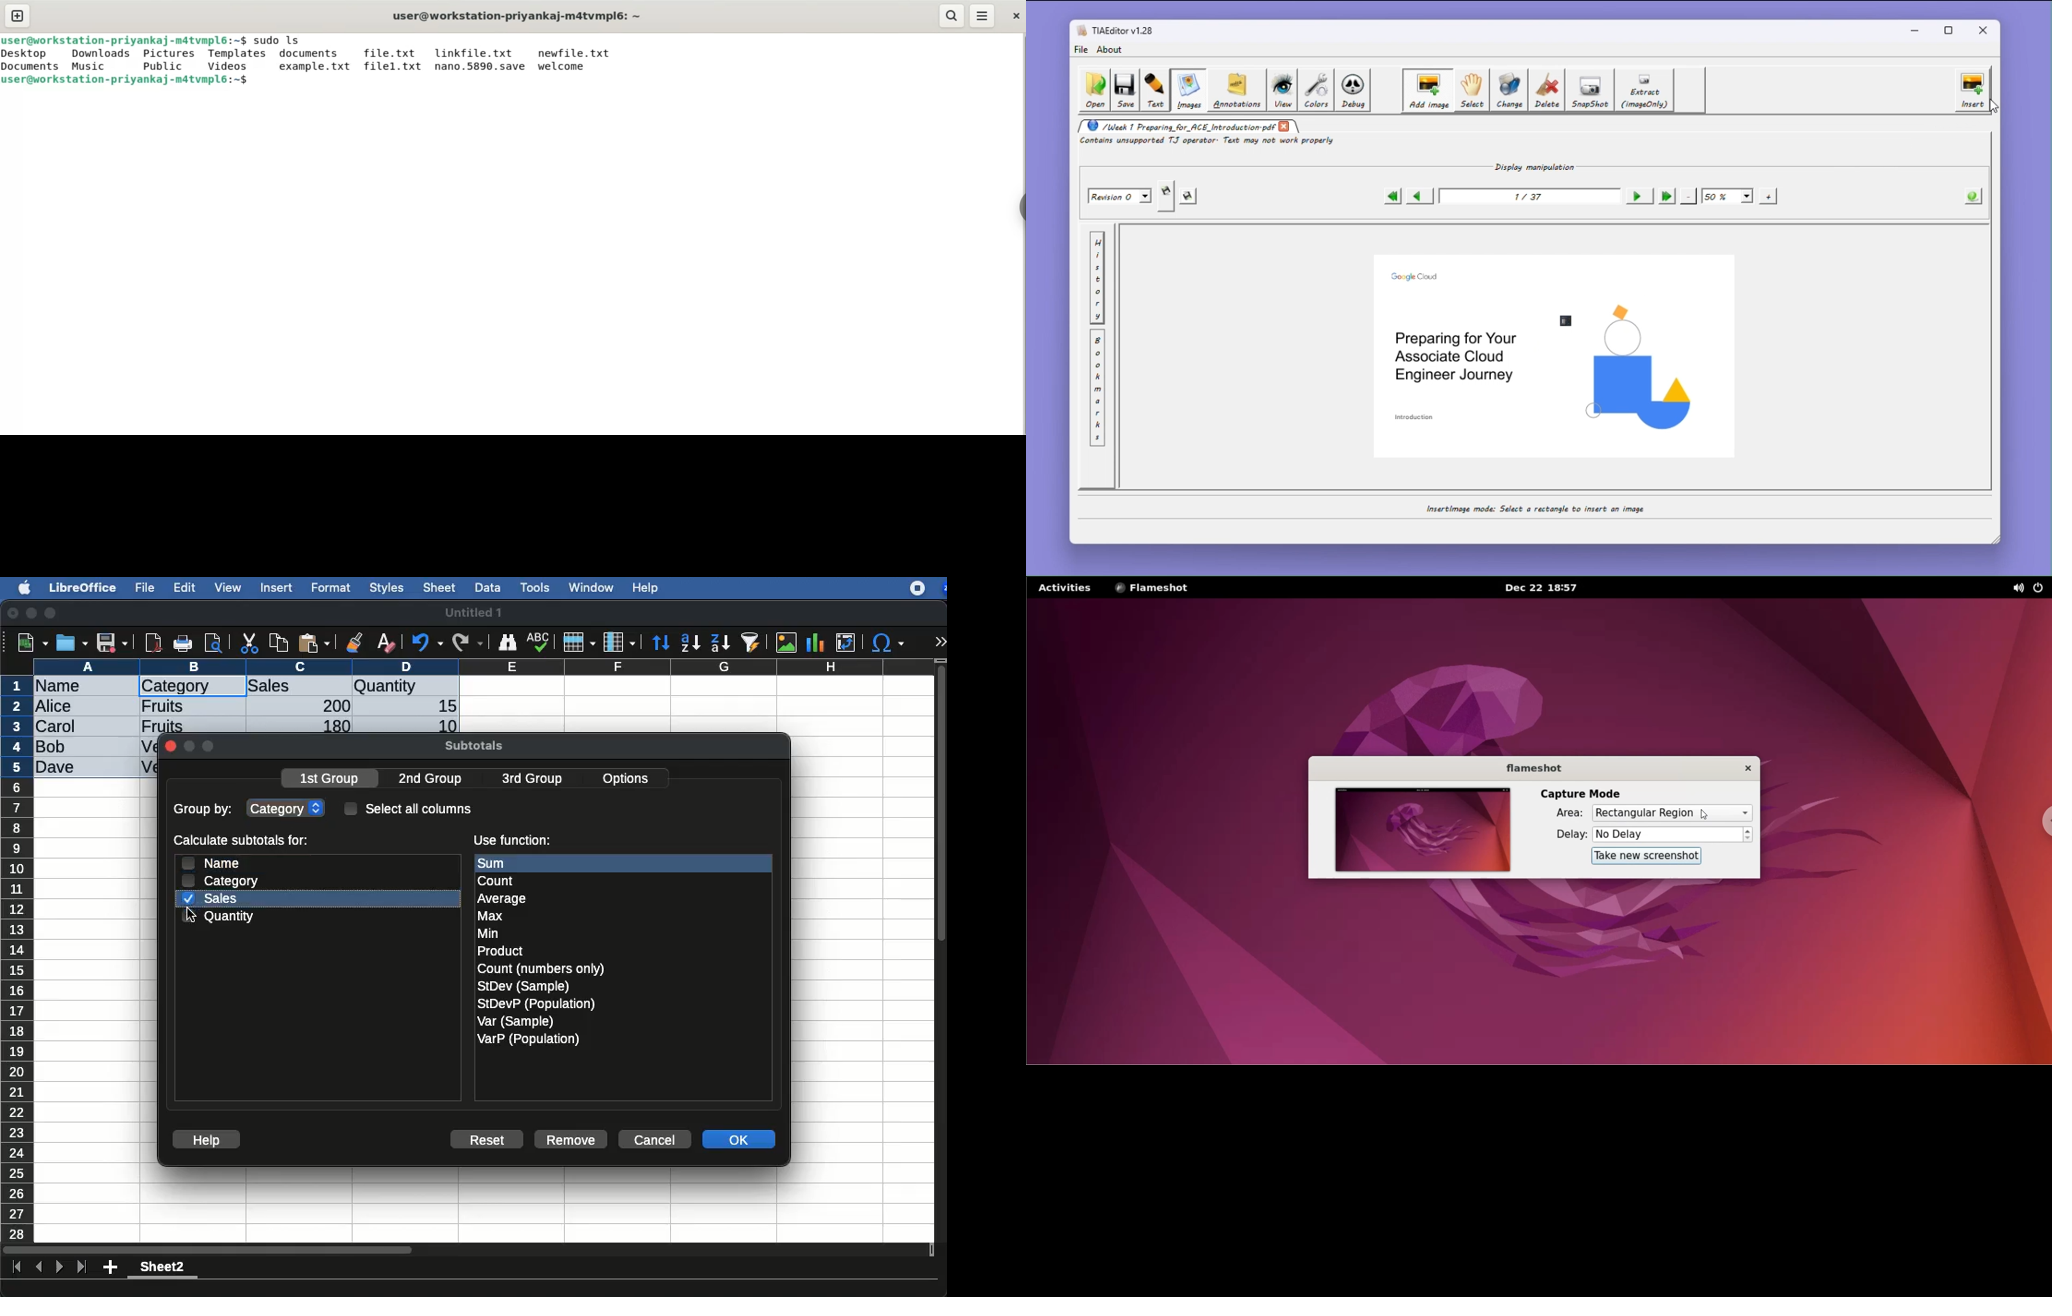 This screenshot has height=1316, width=2072. I want to click on sales, so click(213, 898).